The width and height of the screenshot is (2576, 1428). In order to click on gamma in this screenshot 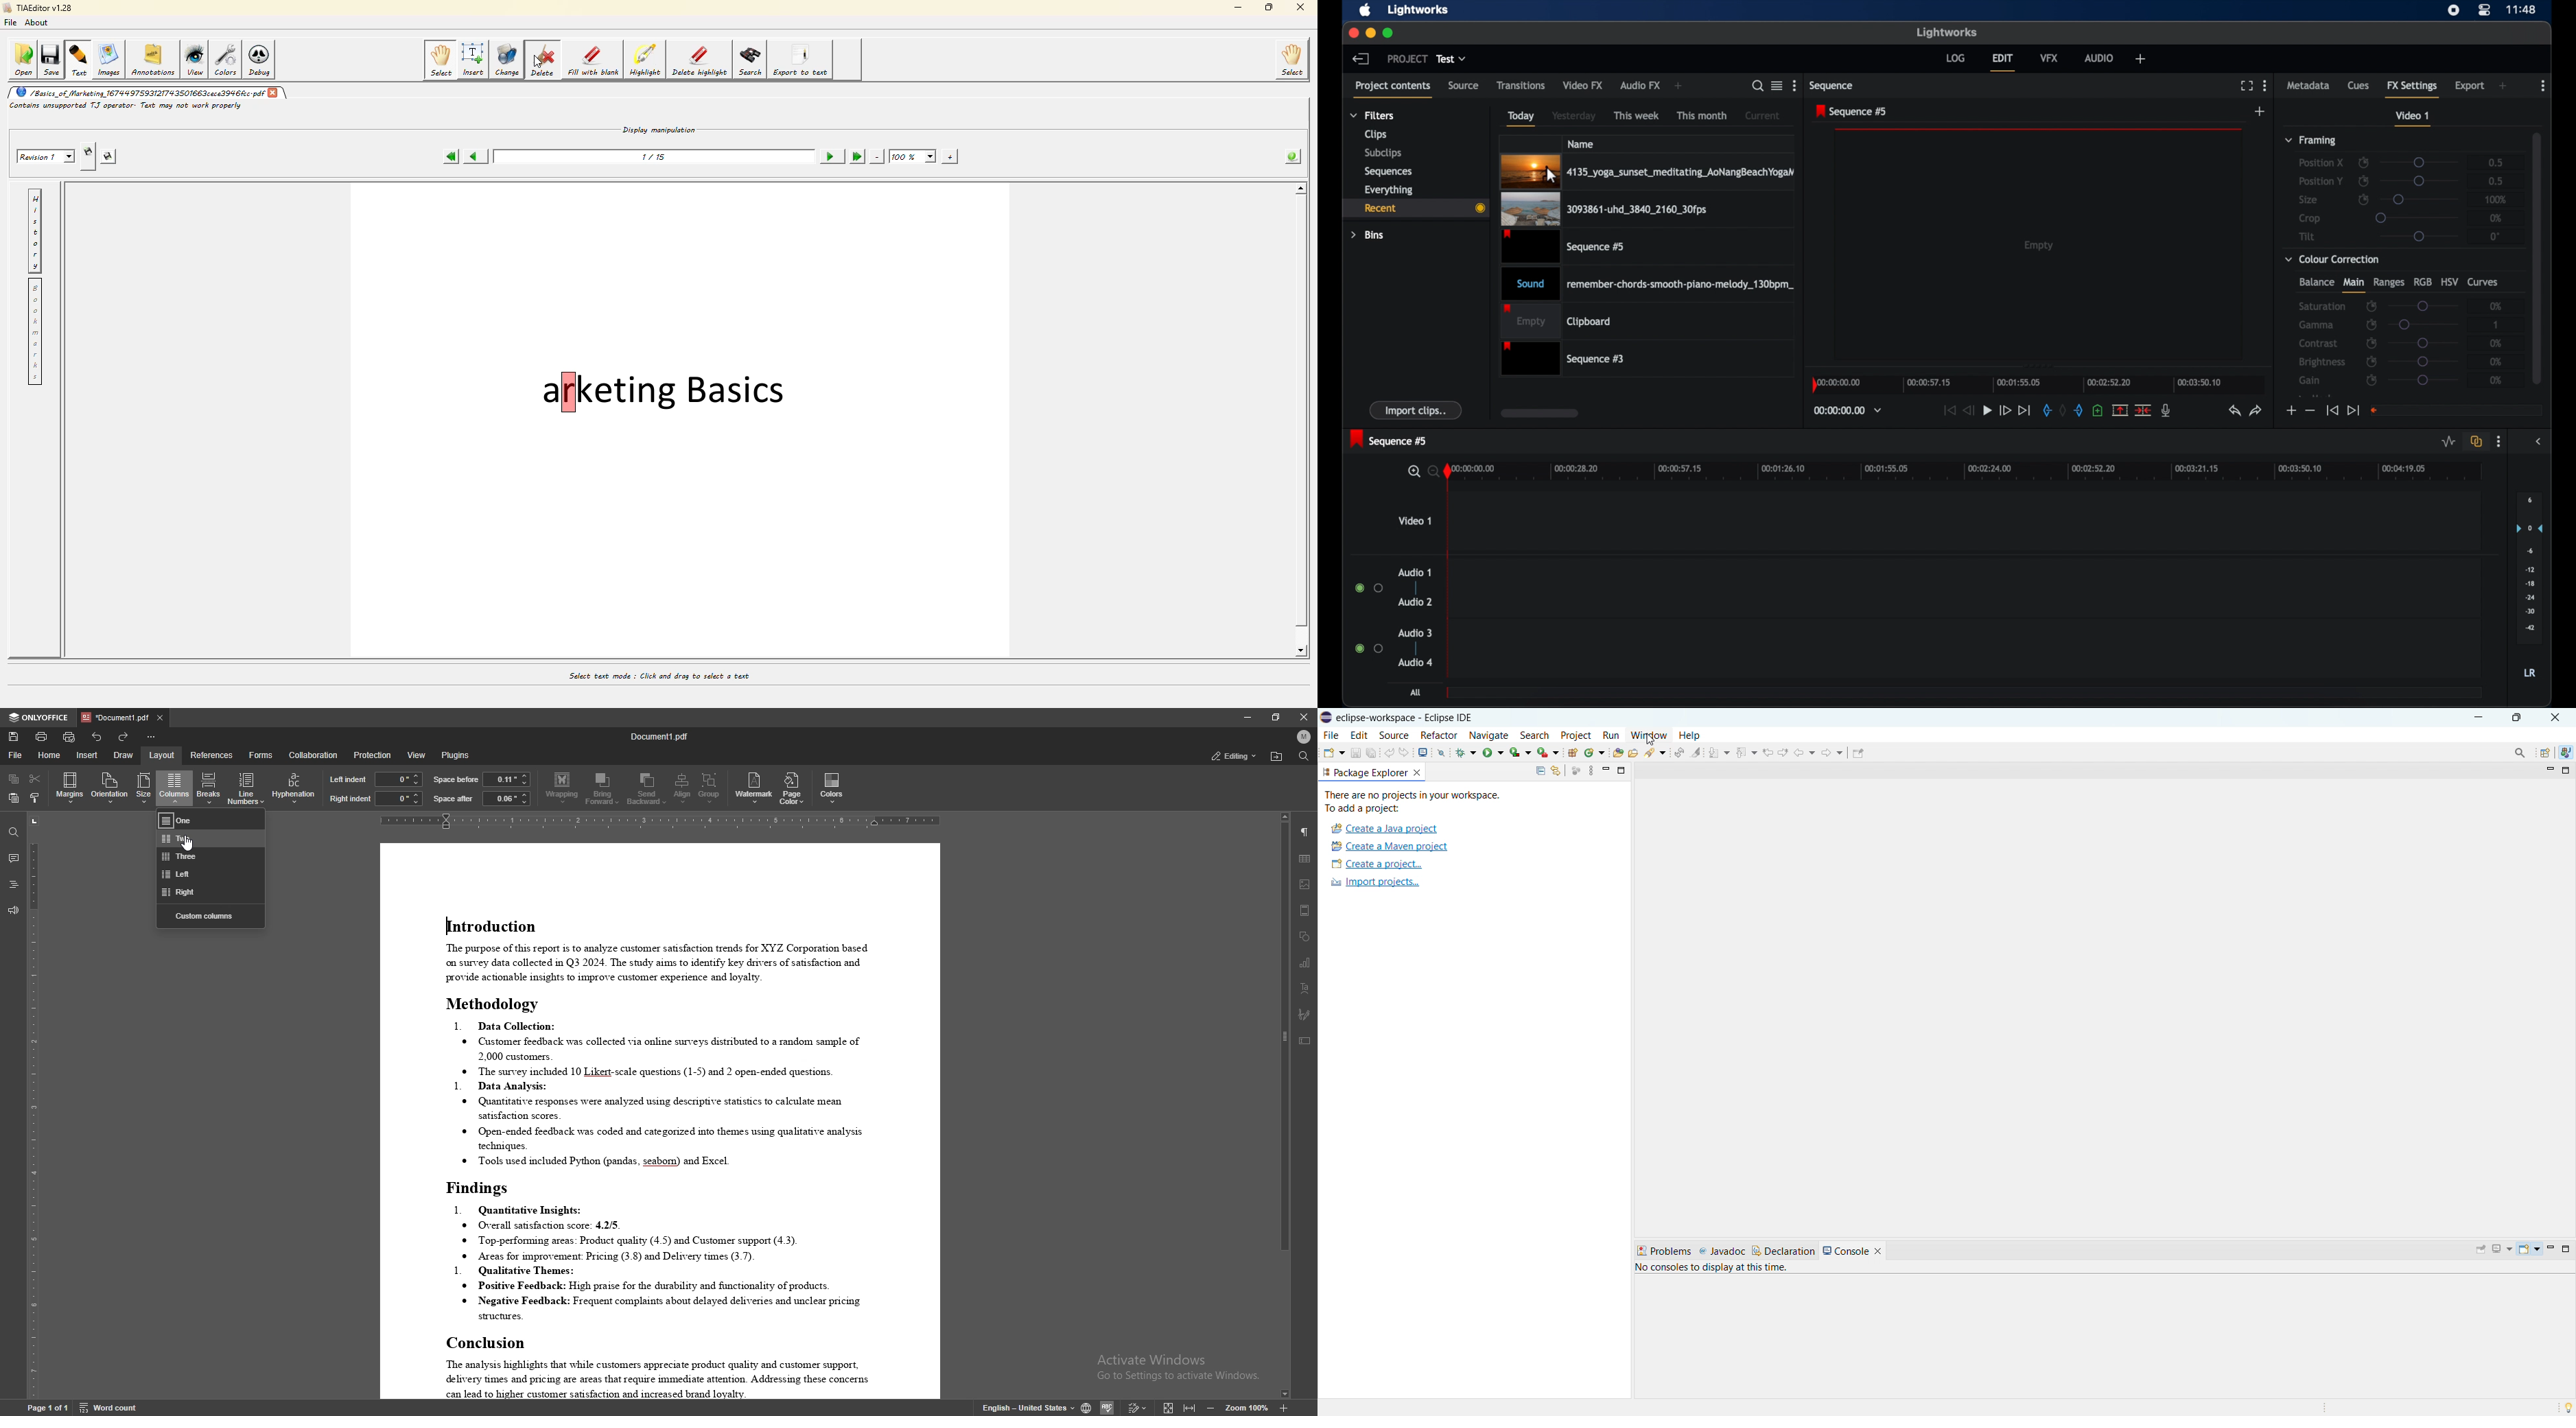, I will do `click(2316, 324)`.